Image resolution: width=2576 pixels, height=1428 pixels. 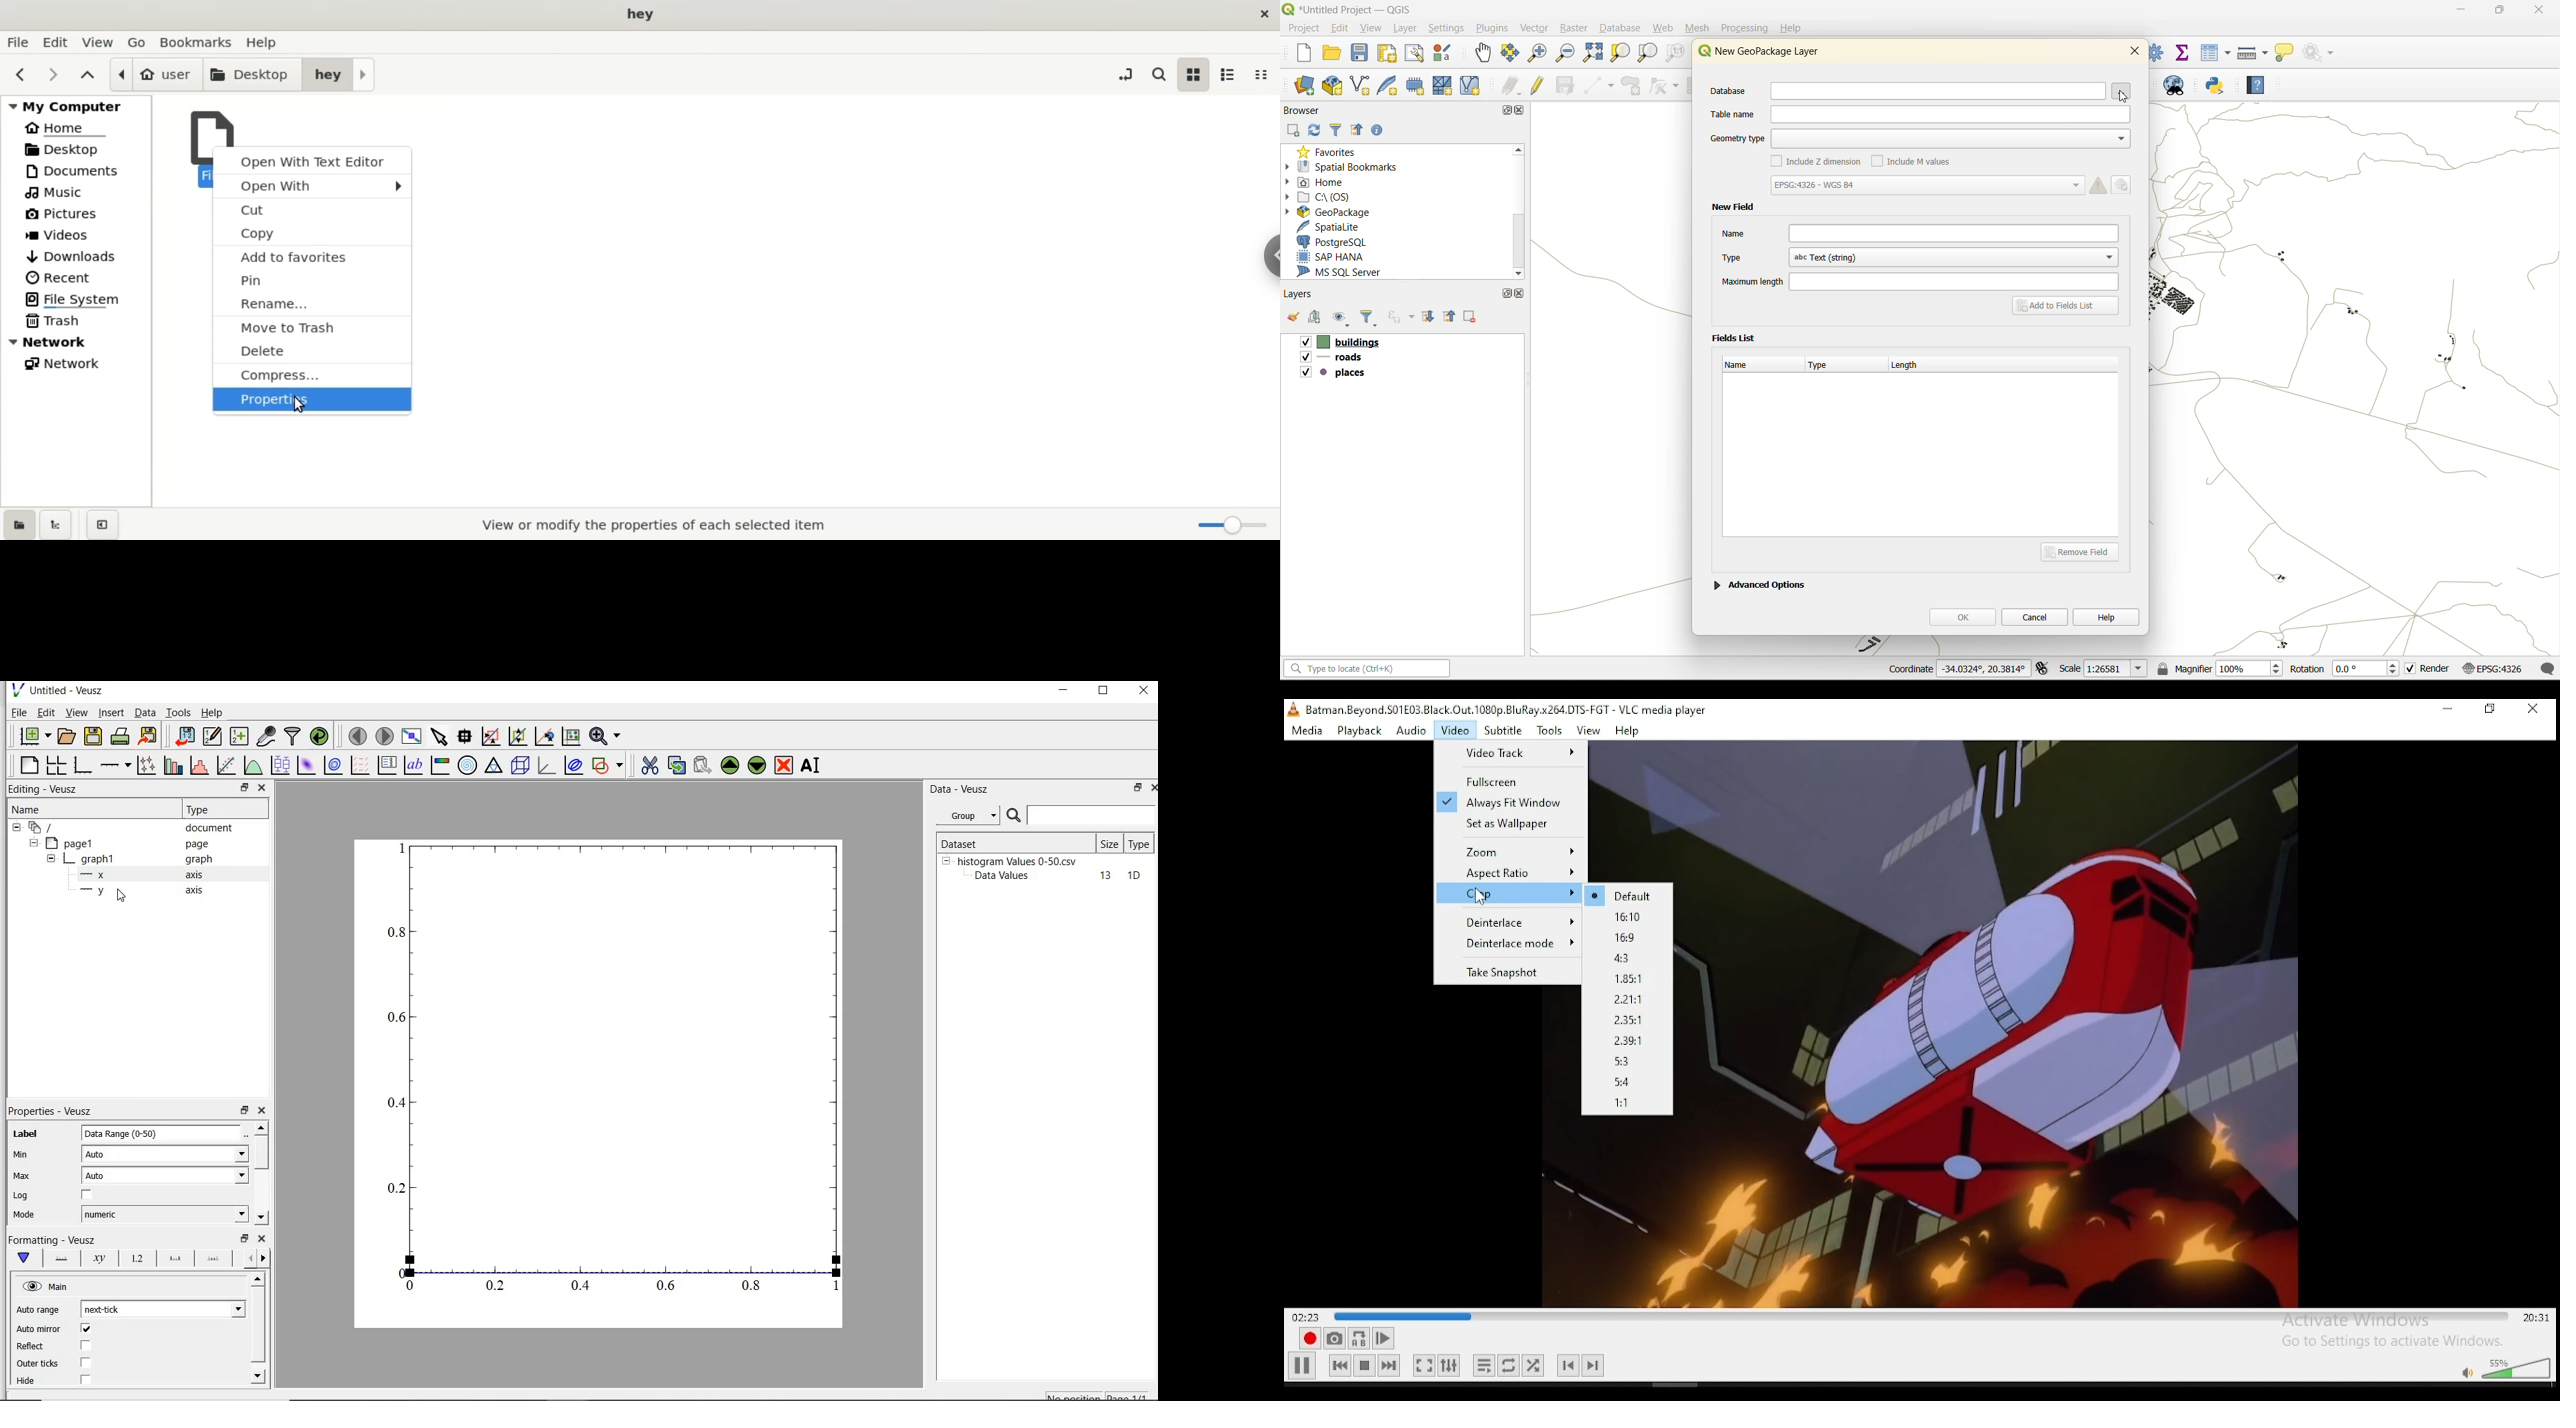 What do you see at coordinates (43, 828) in the screenshot?
I see `current document` at bounding box center [43, 828].